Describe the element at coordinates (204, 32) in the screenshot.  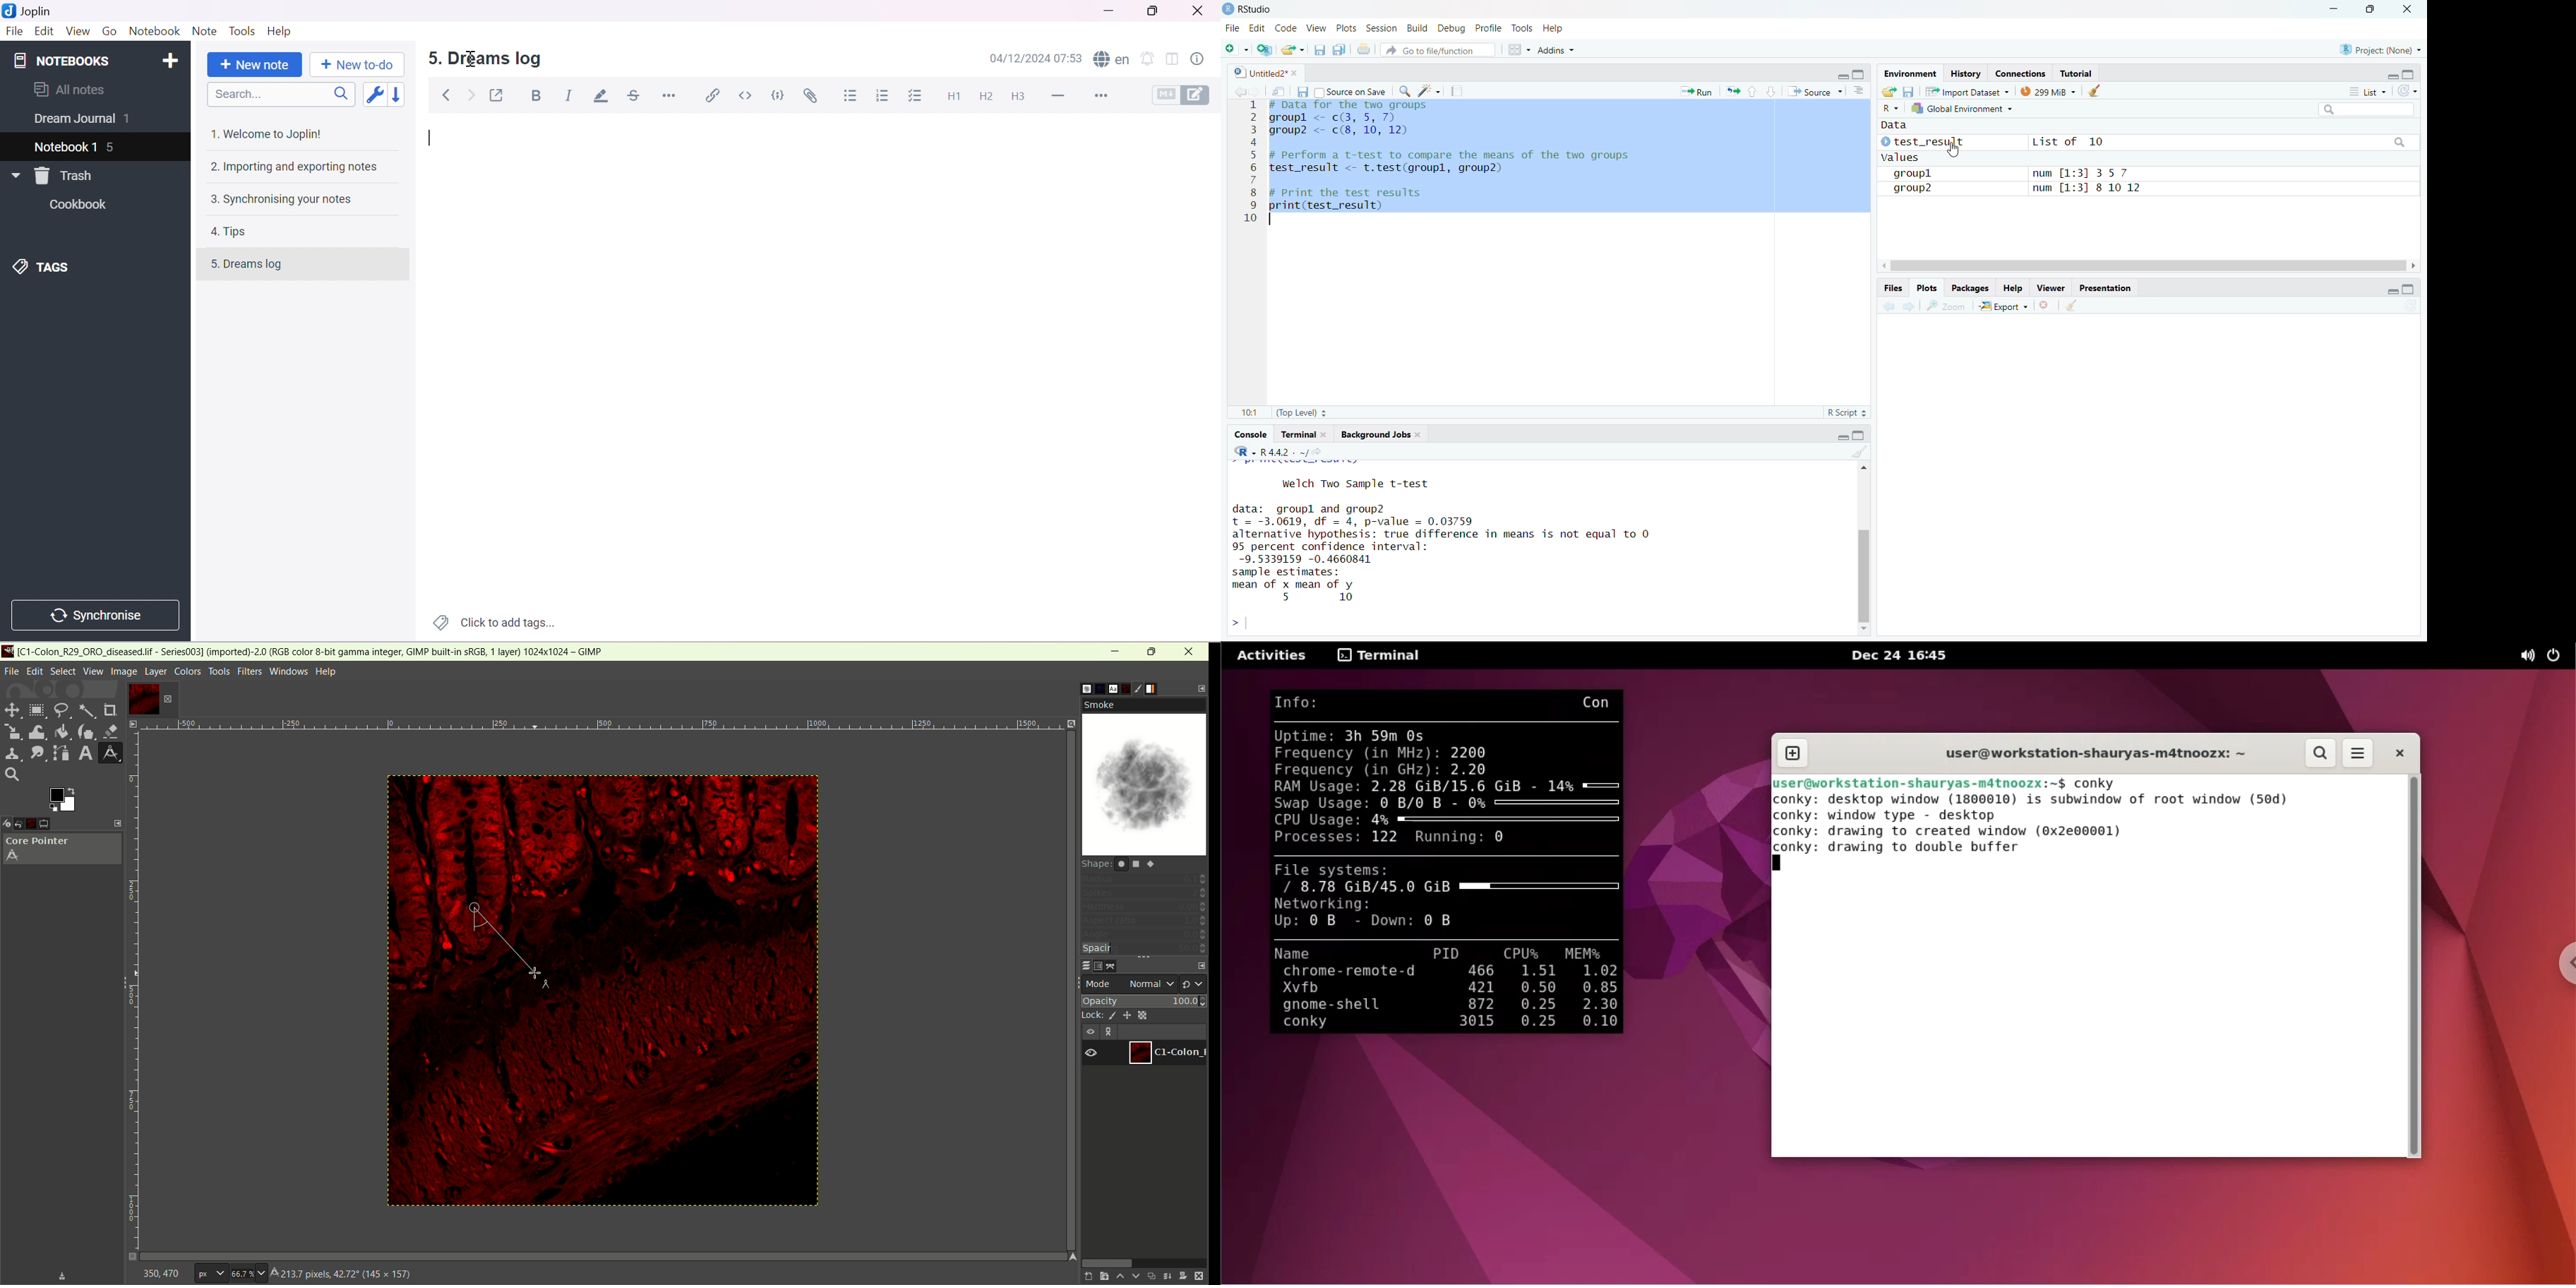
I see `Note` at that location.